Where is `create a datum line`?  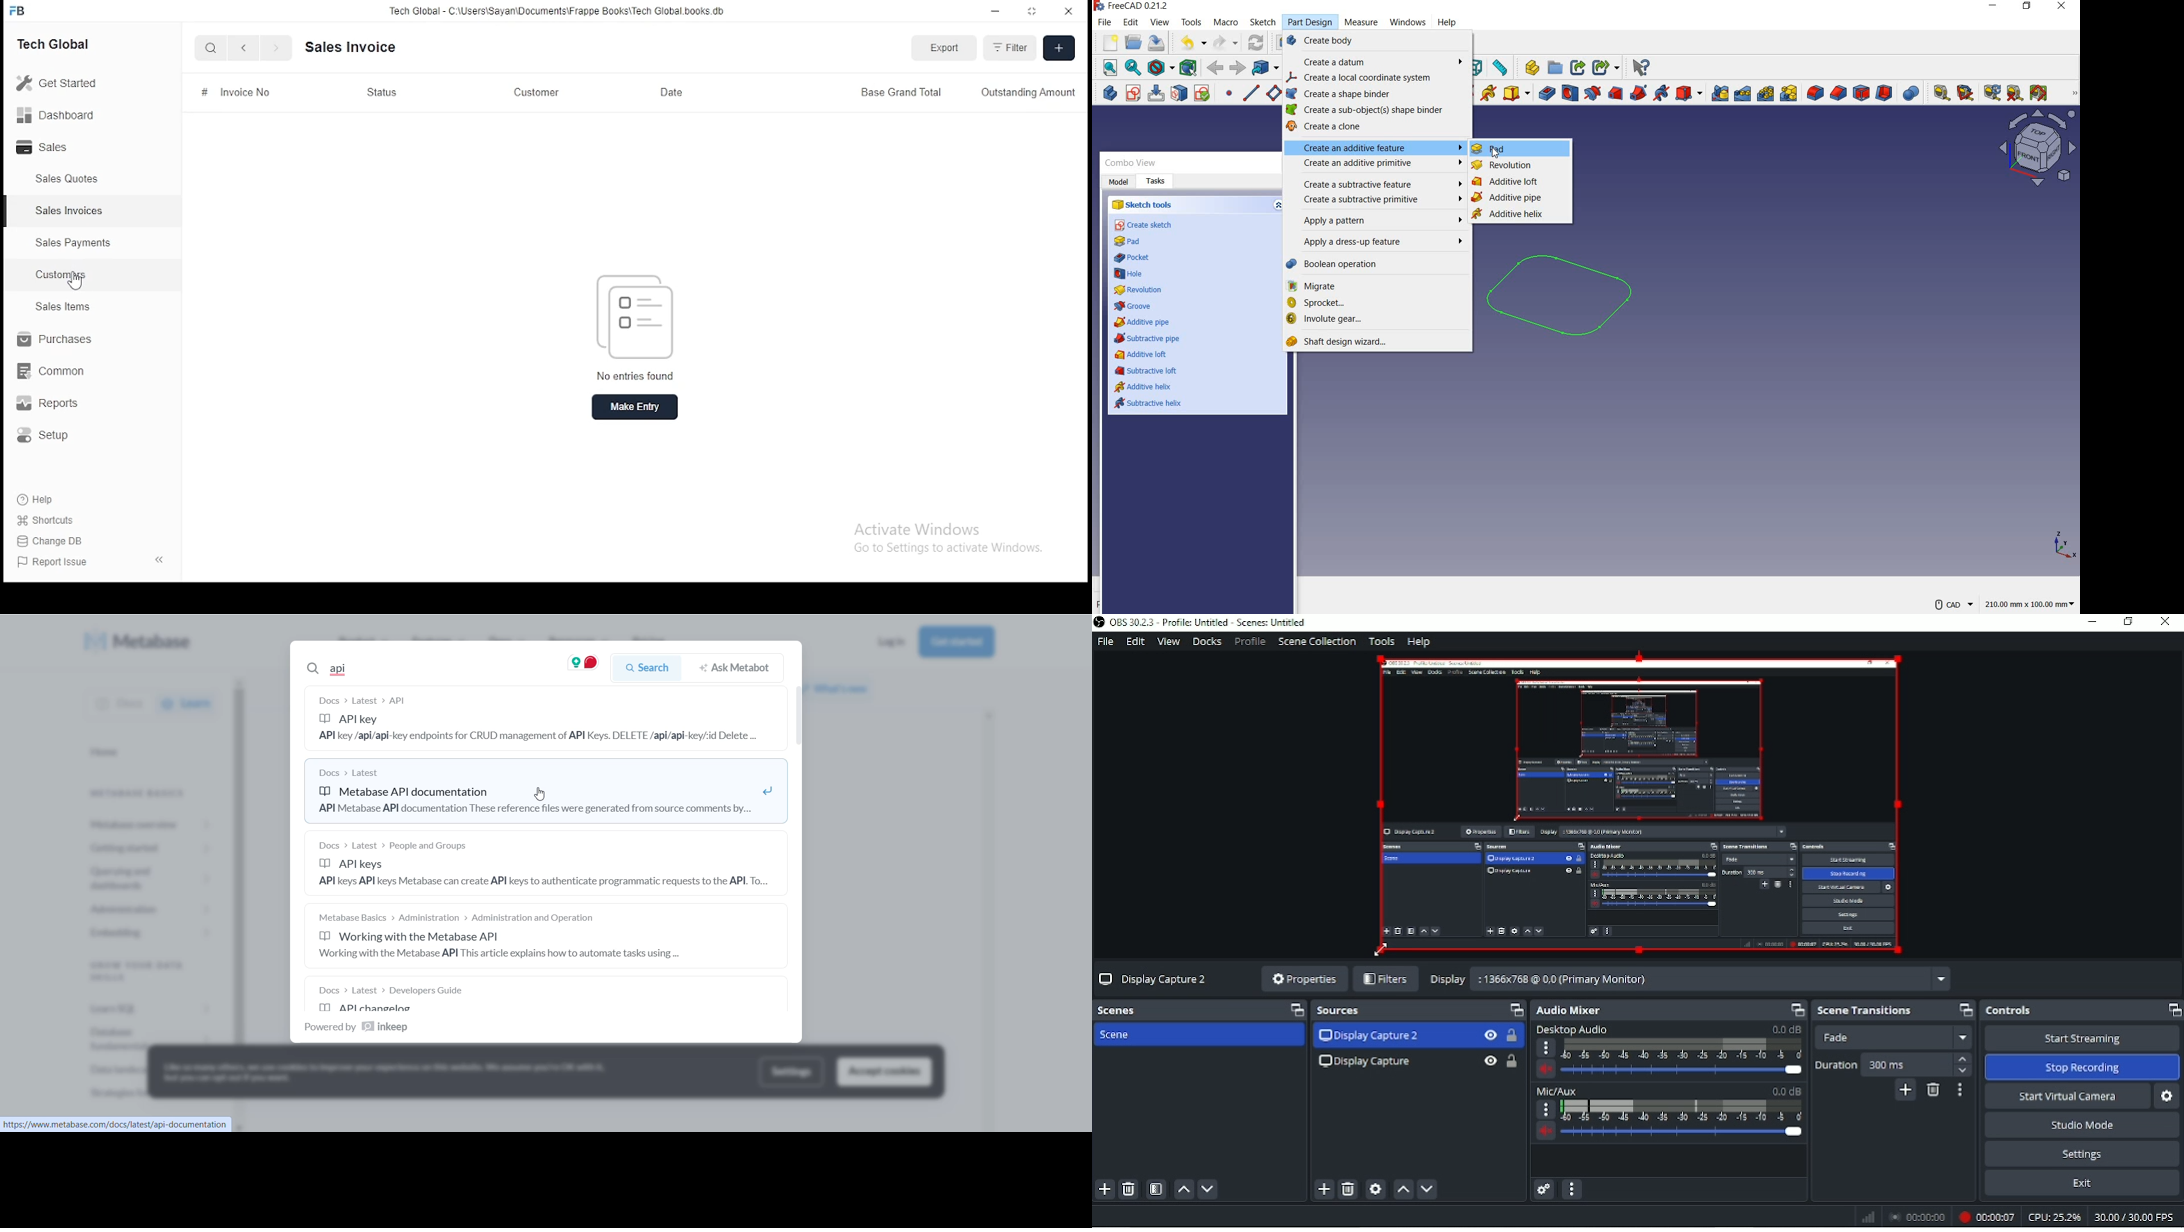
create a datum line is located at coordinates (1251, 93).